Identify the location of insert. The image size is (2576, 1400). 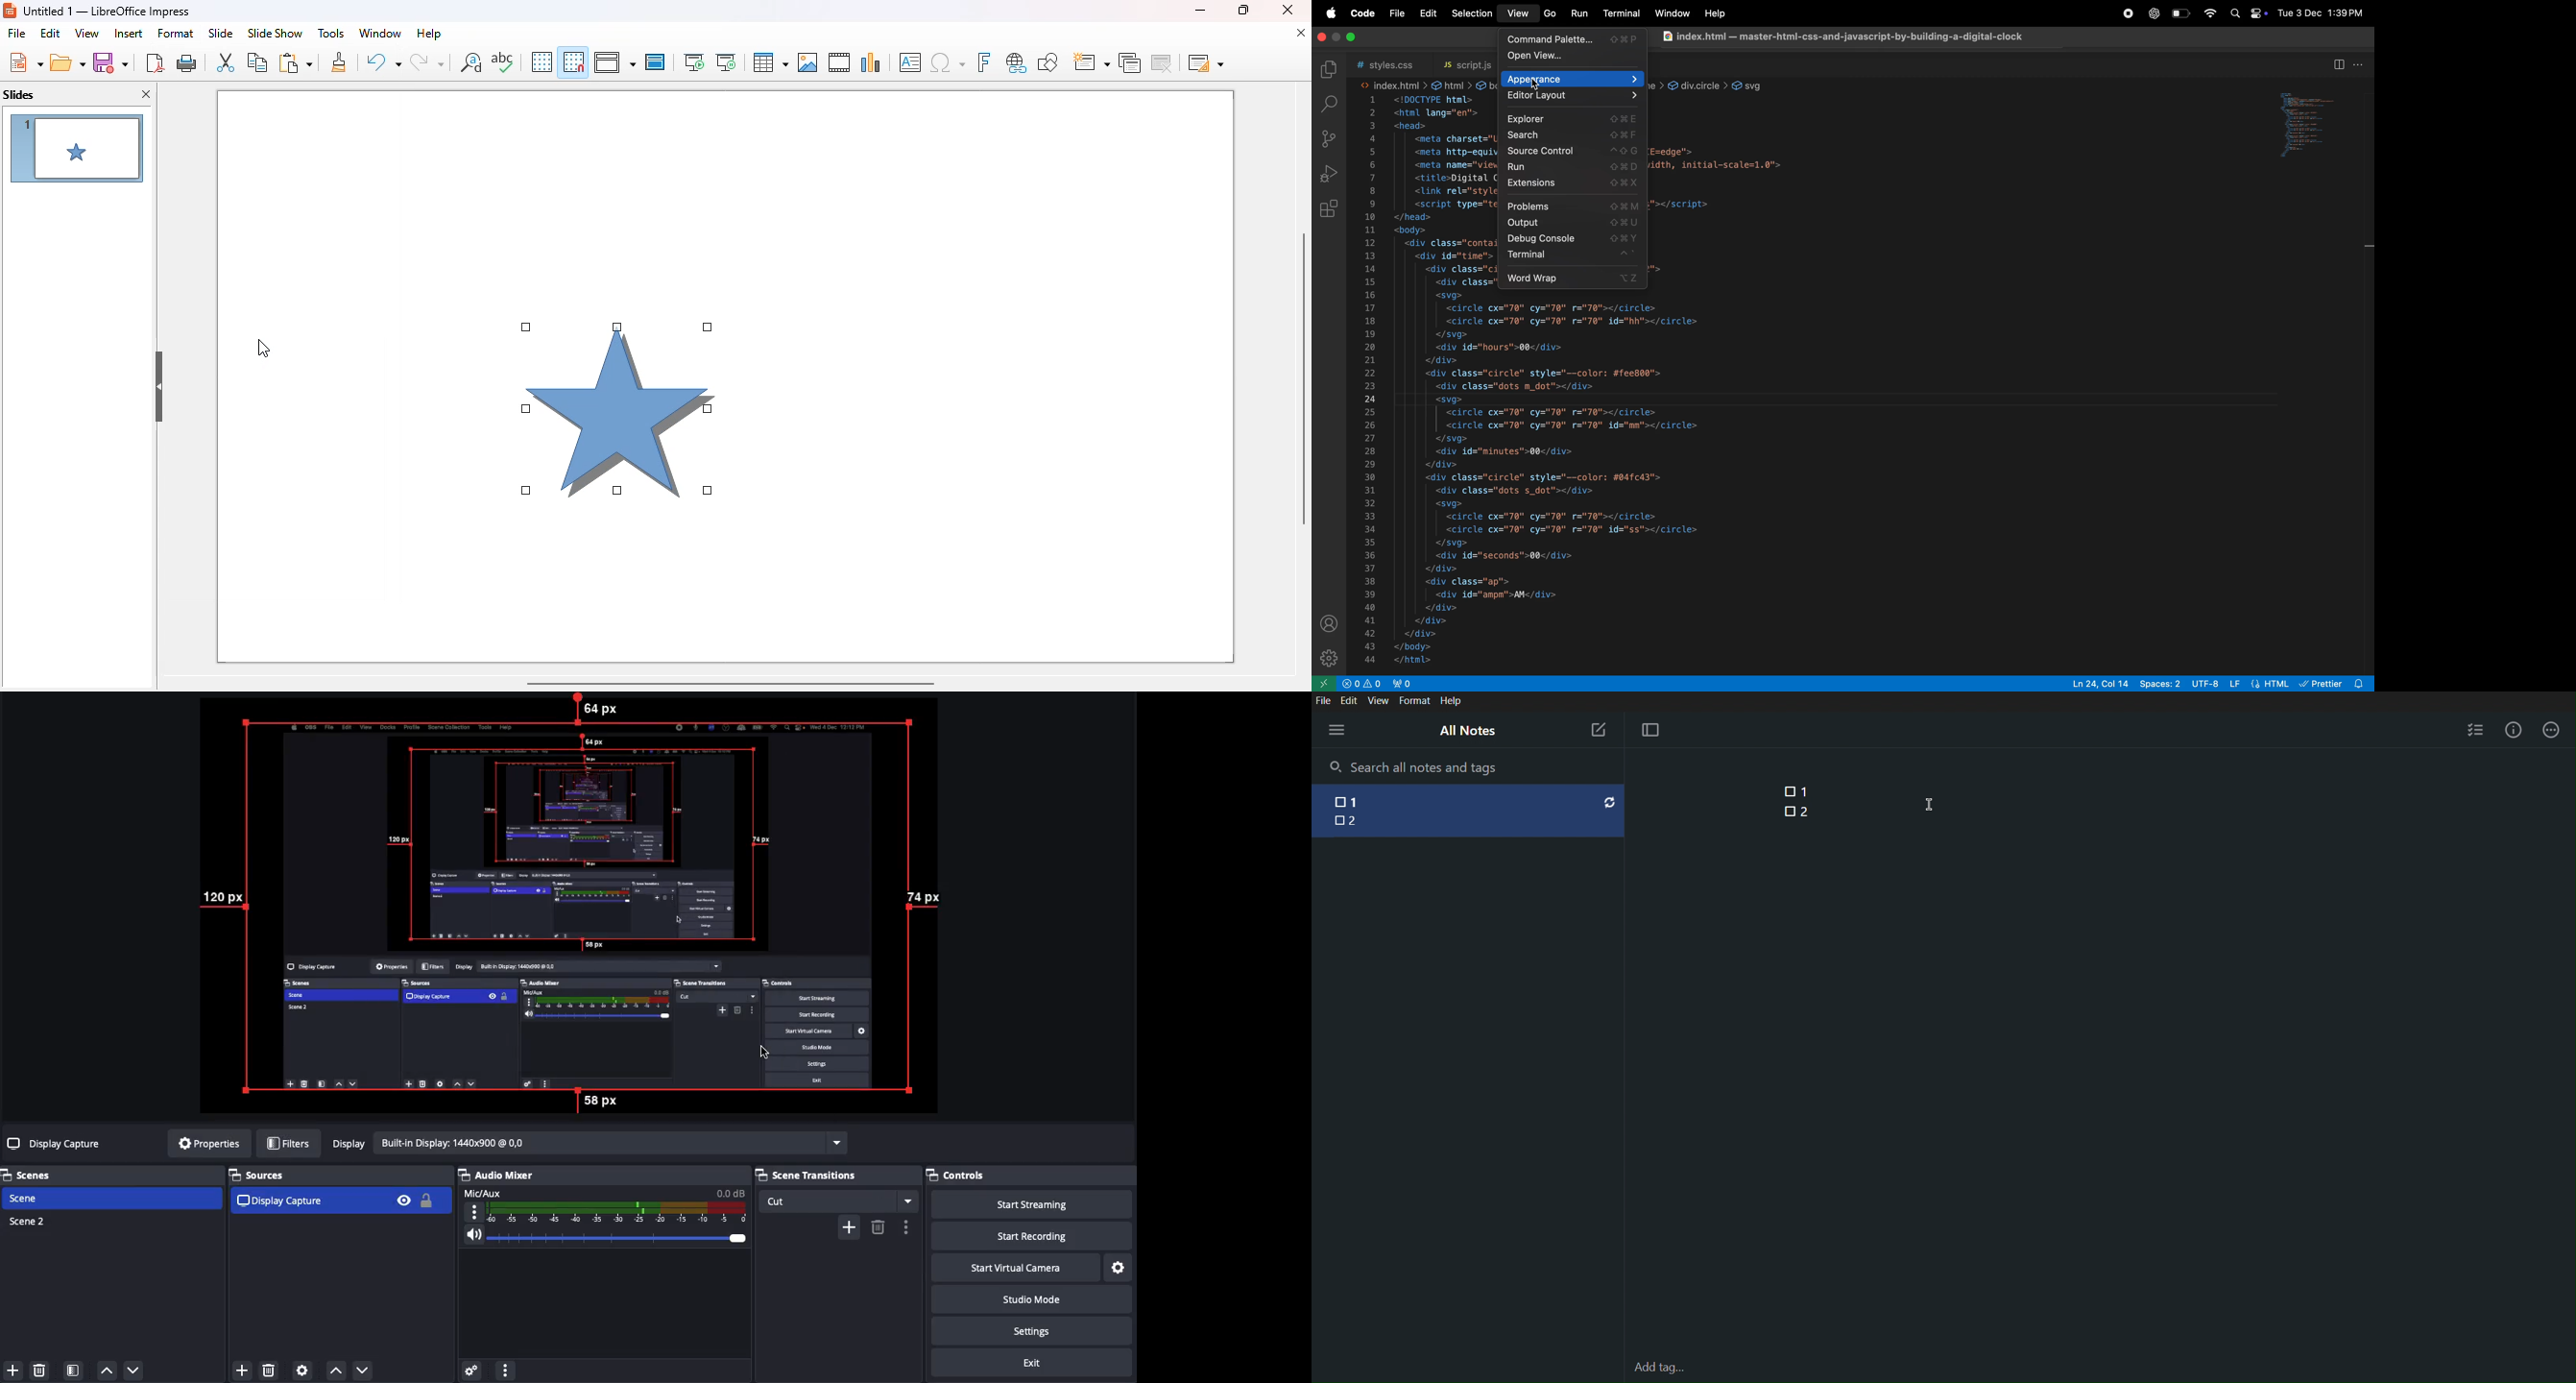
(129, 34).